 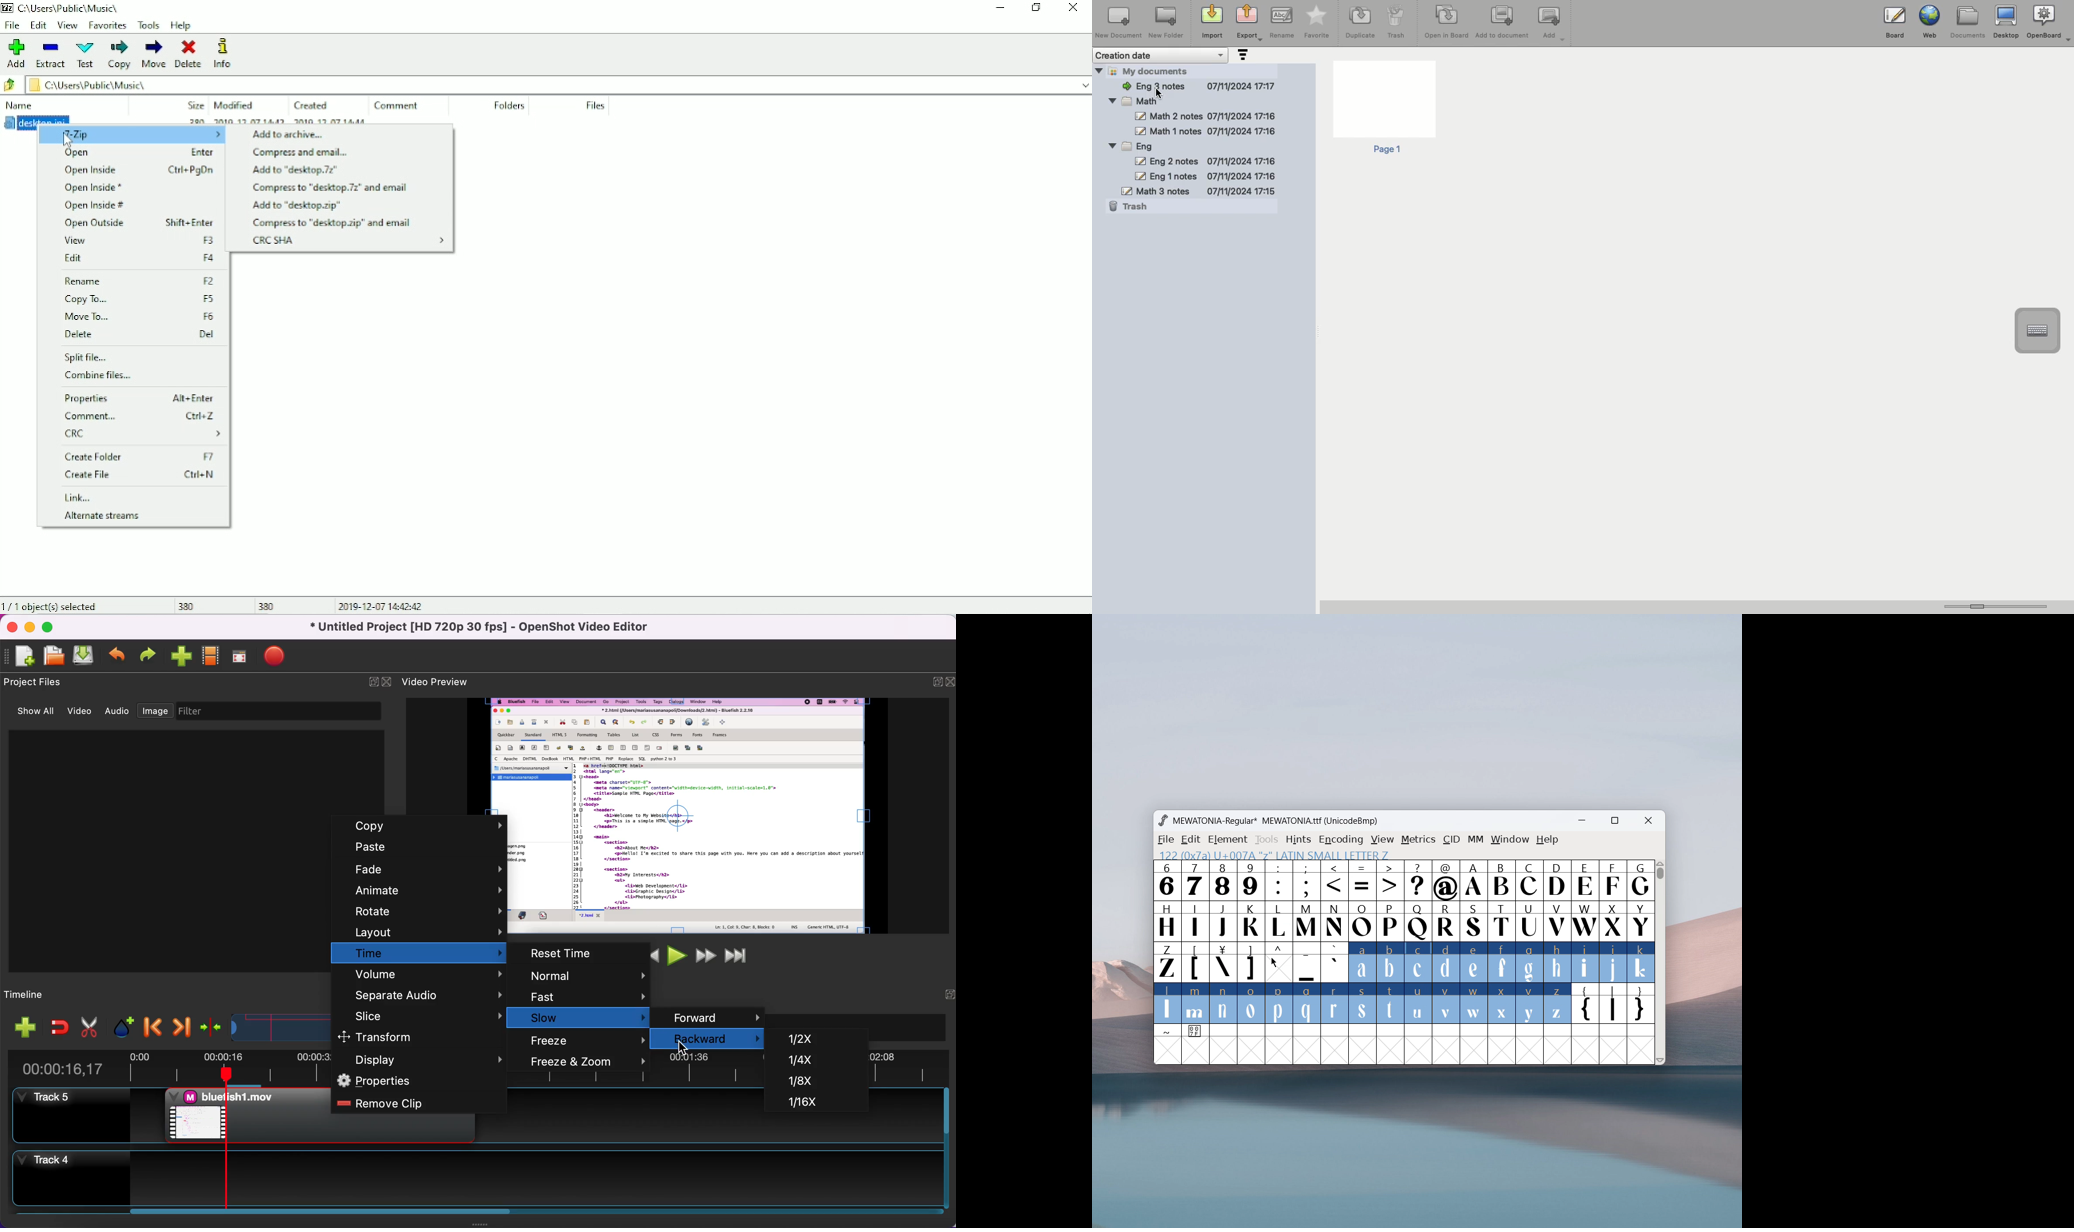 What do you see at coordinates (711, 1038) in the screenshot?
I see `backward` at bounding box center [711, 1038].